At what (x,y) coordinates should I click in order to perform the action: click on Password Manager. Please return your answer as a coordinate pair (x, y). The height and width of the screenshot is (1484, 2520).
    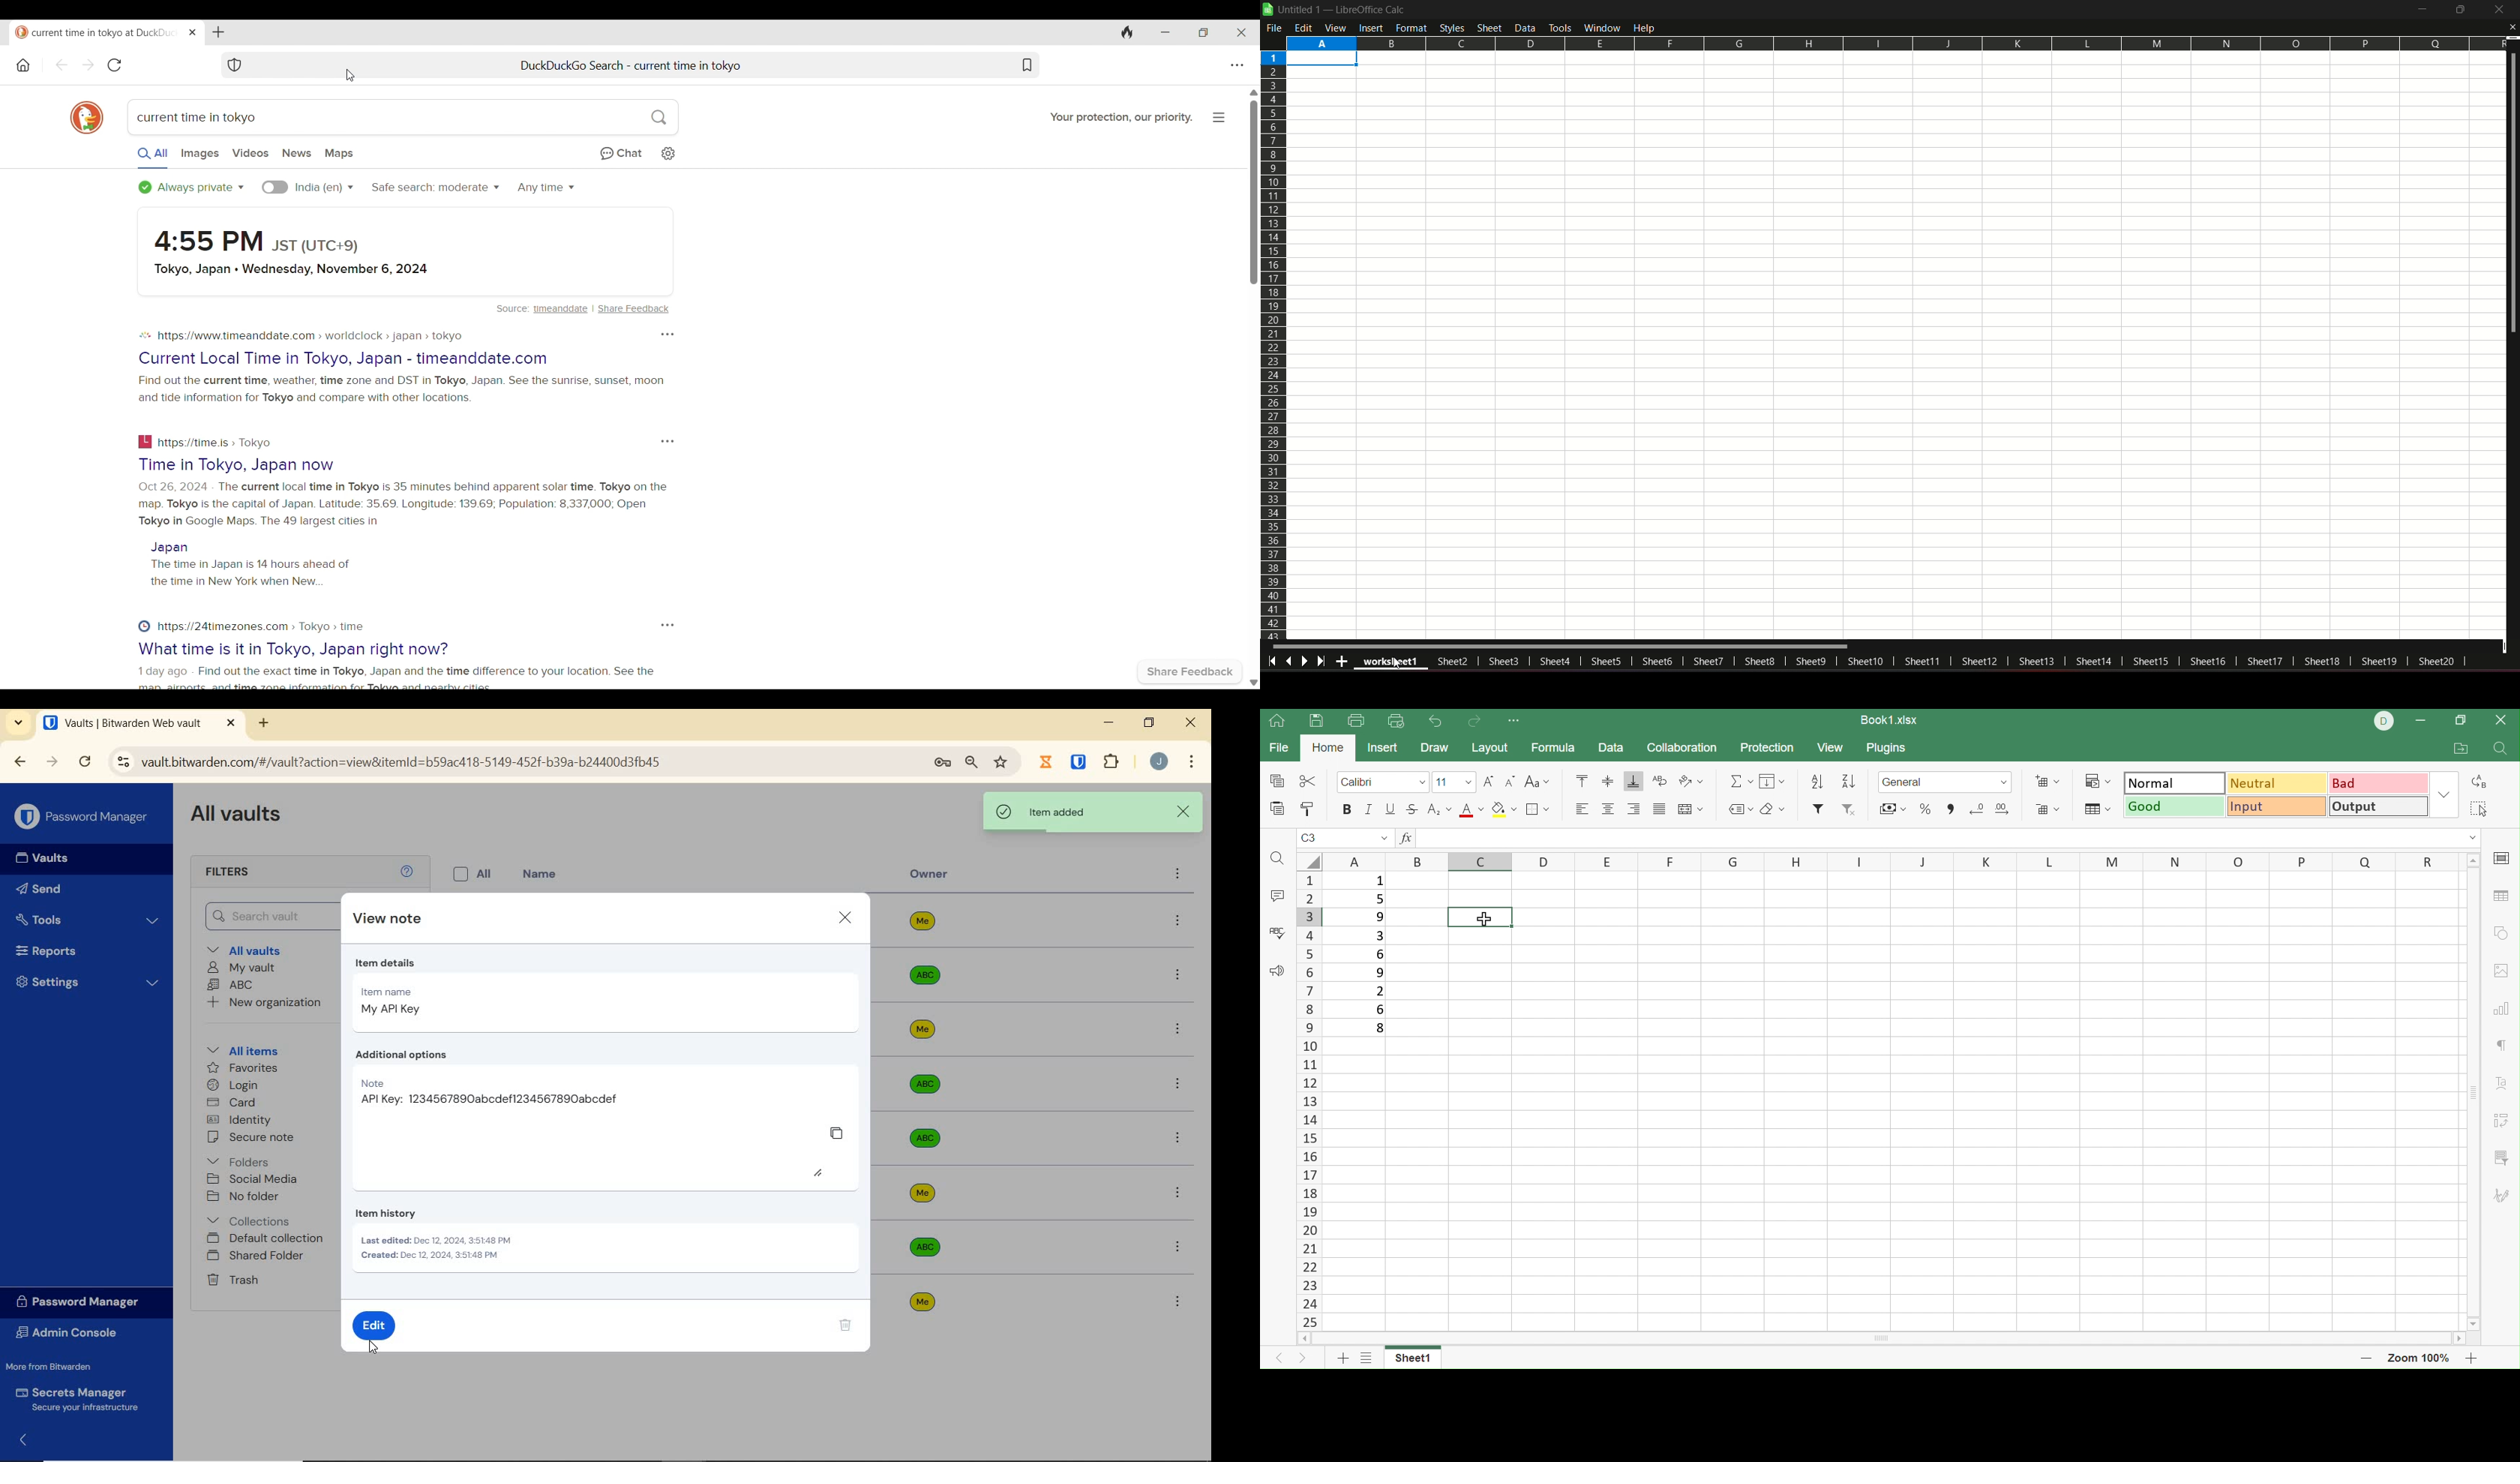
    Looking at the image, I should click on (83, 816).